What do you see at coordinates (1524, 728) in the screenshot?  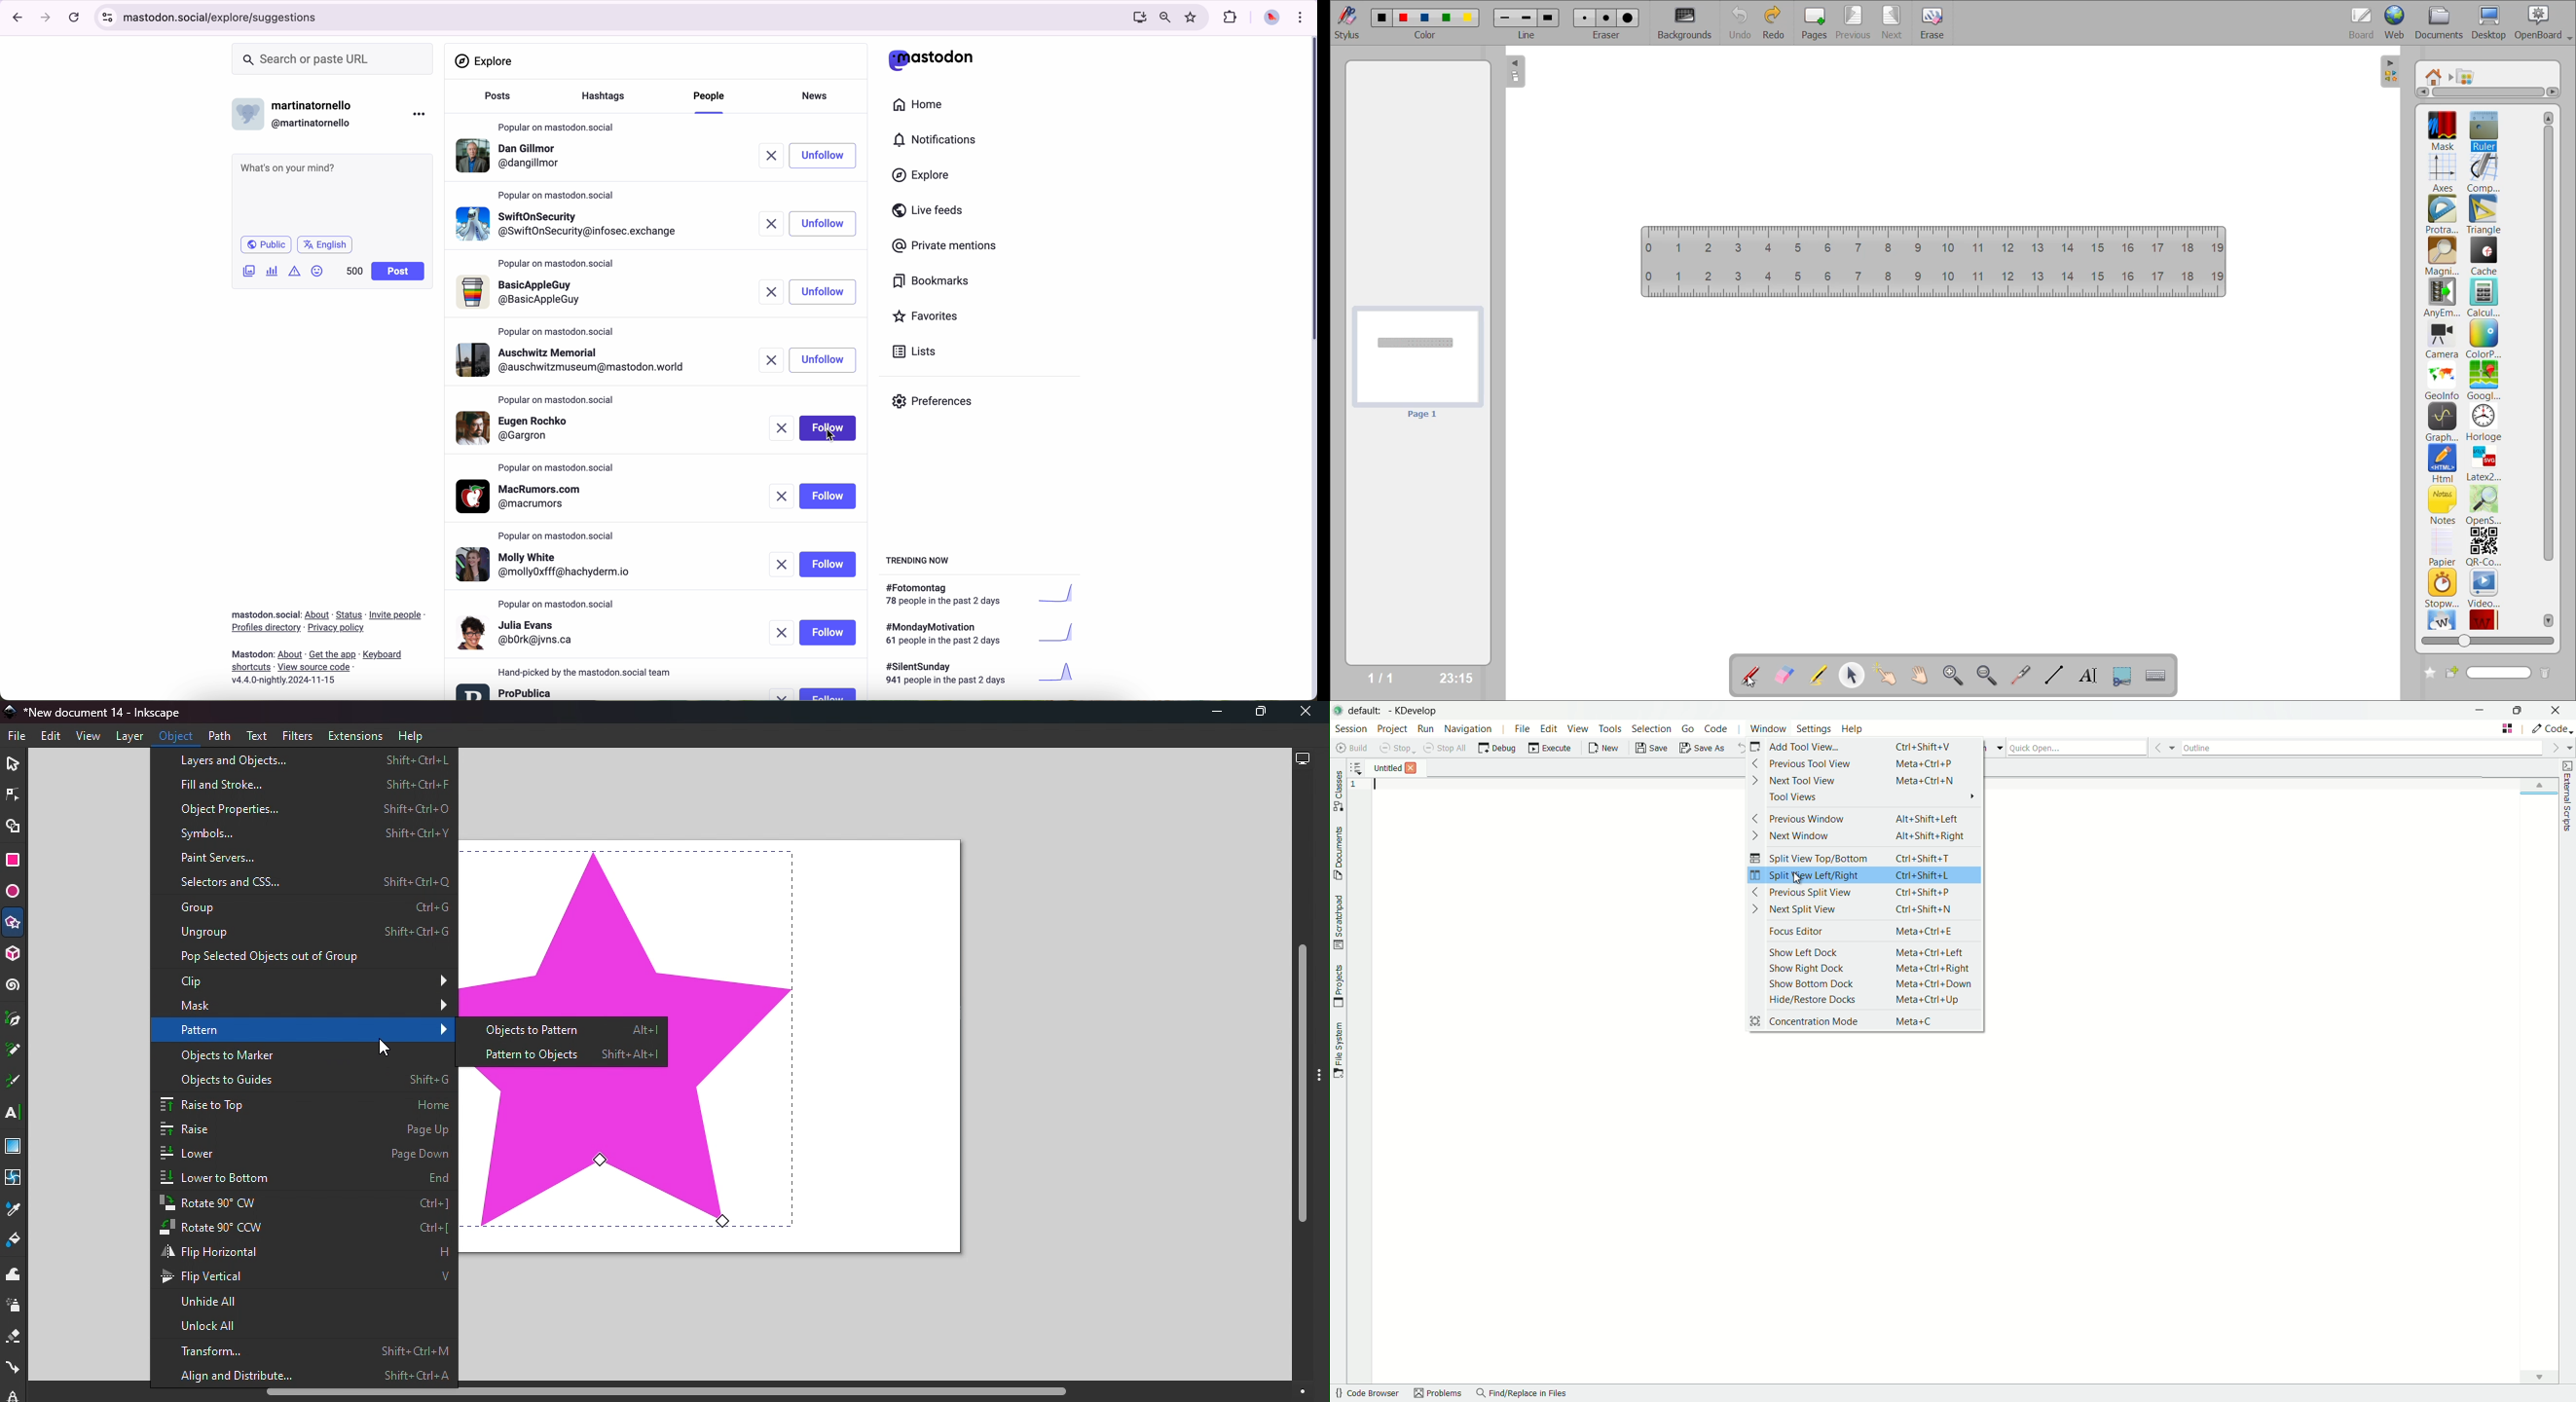 I see `file menu` at bounding box center [1524, 728].